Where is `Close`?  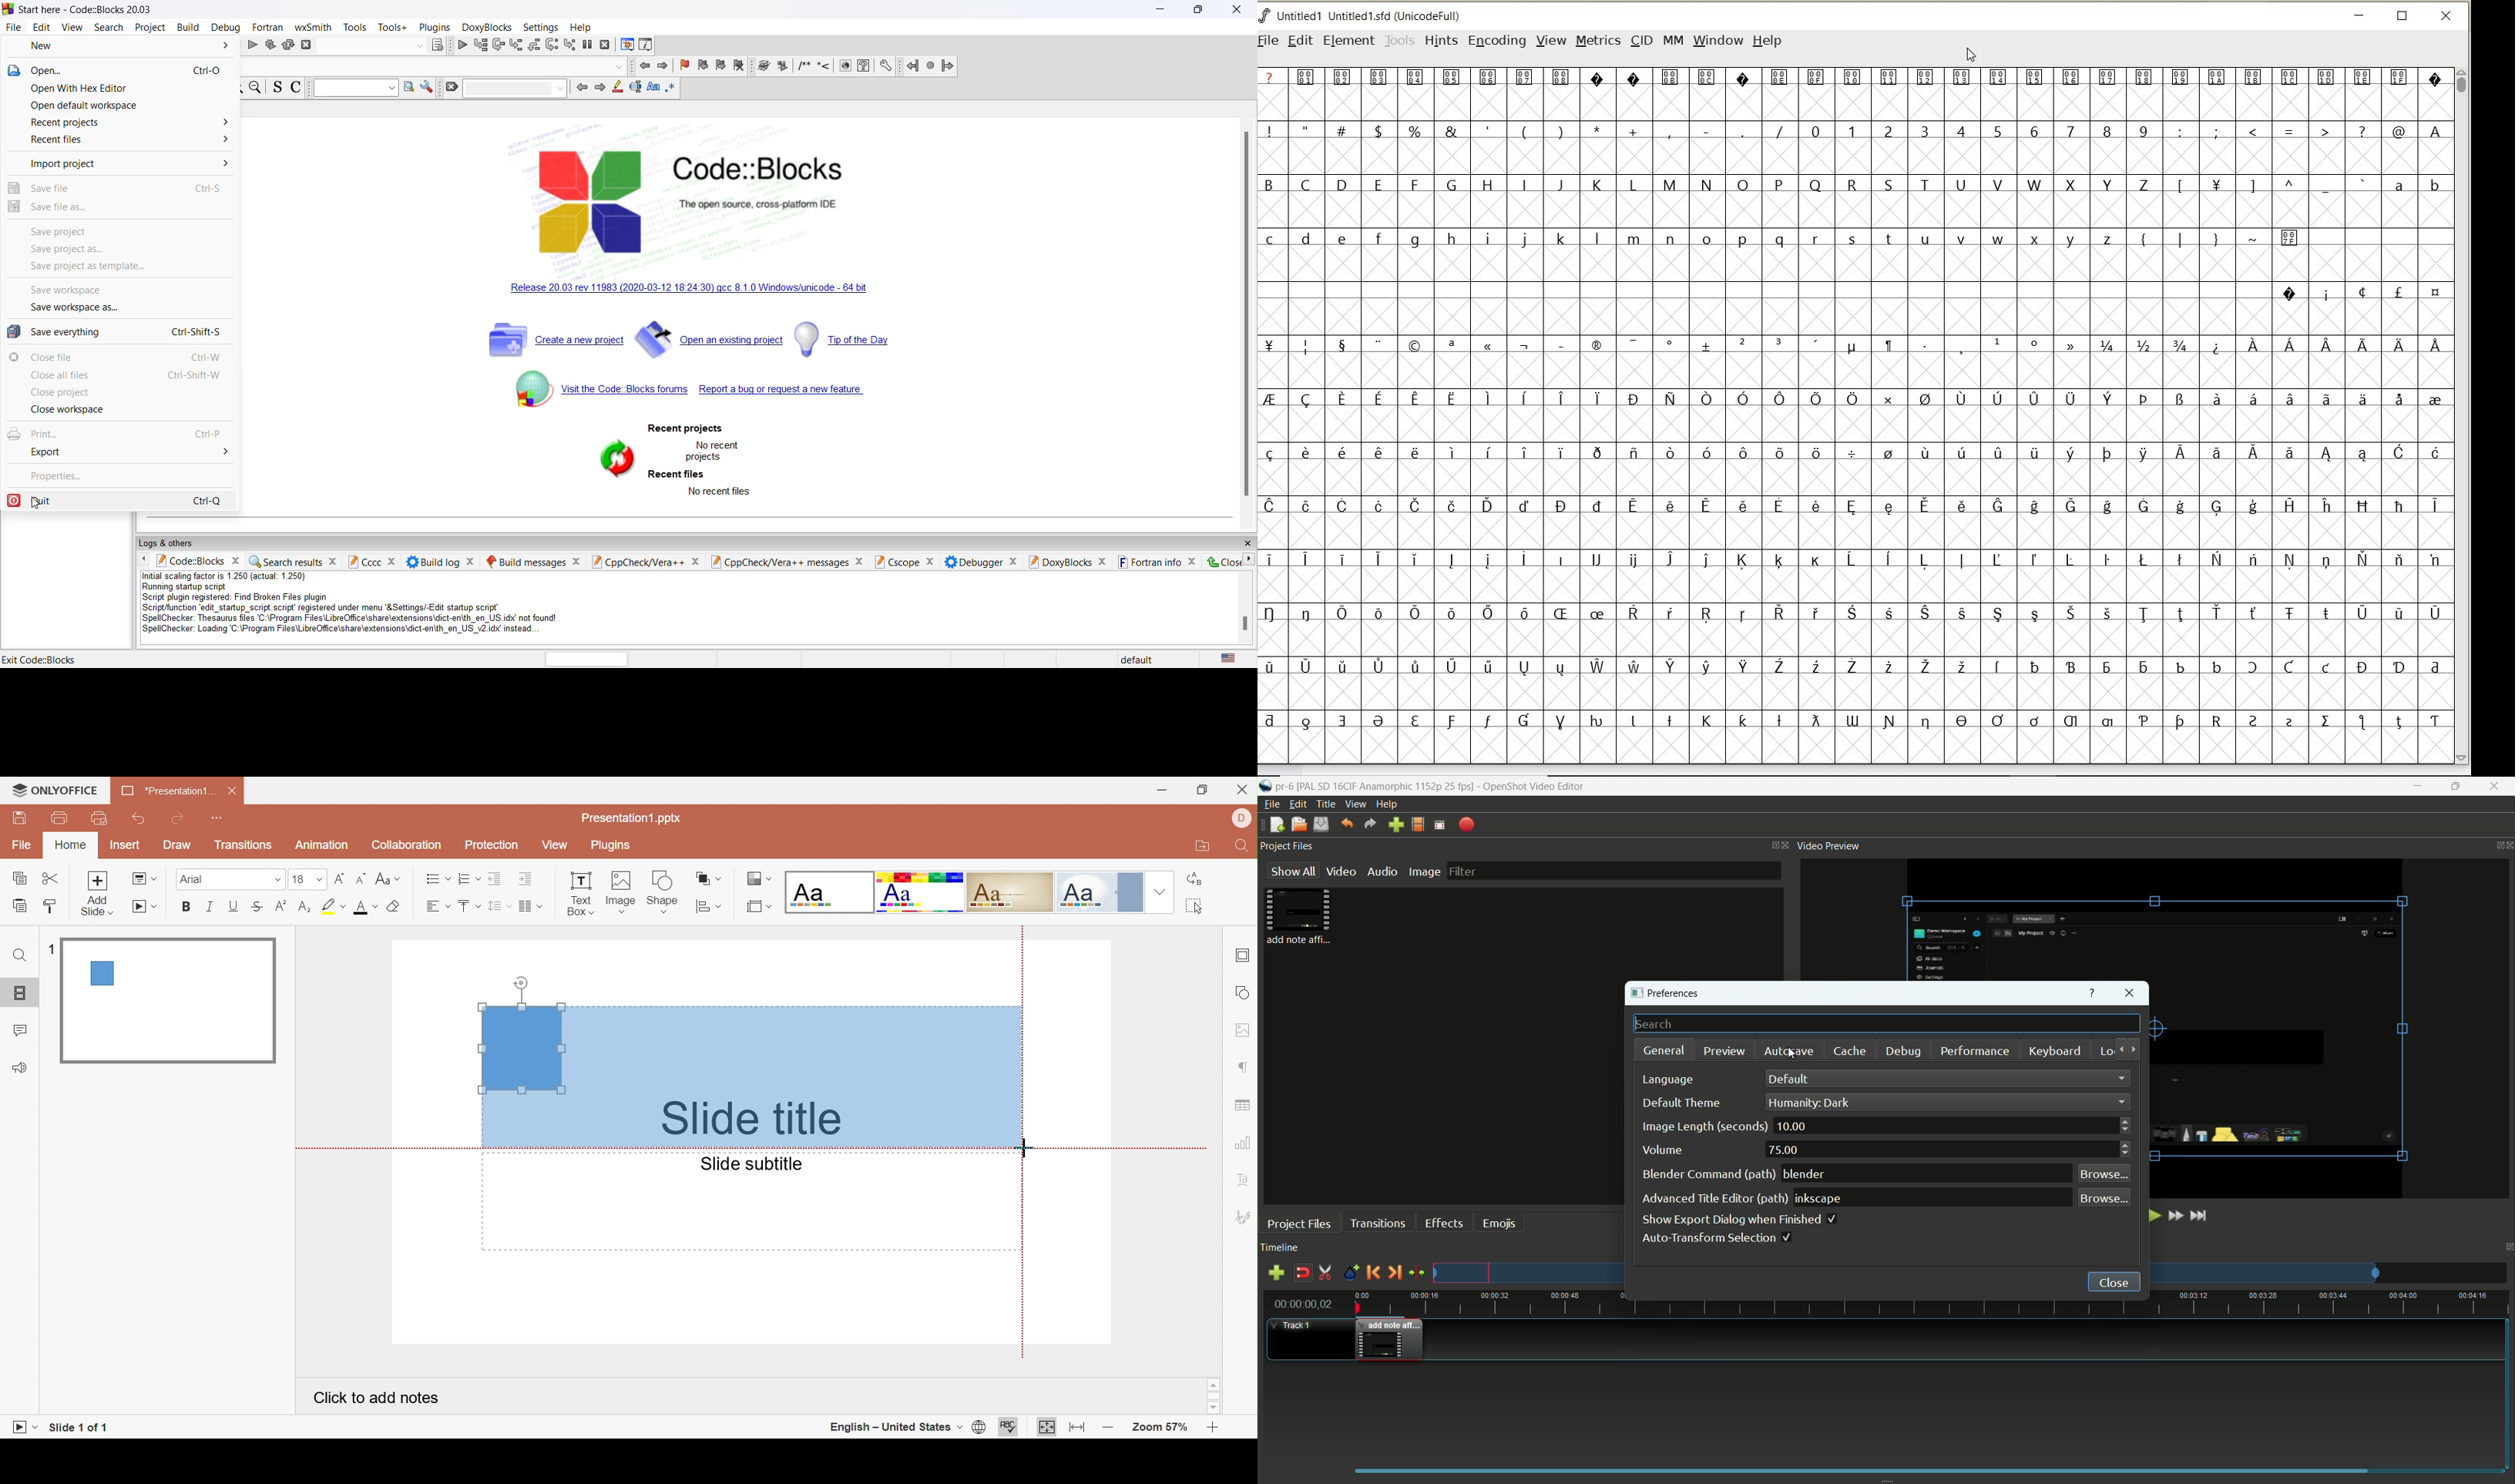
Close is located at coordinates (1242, 791).